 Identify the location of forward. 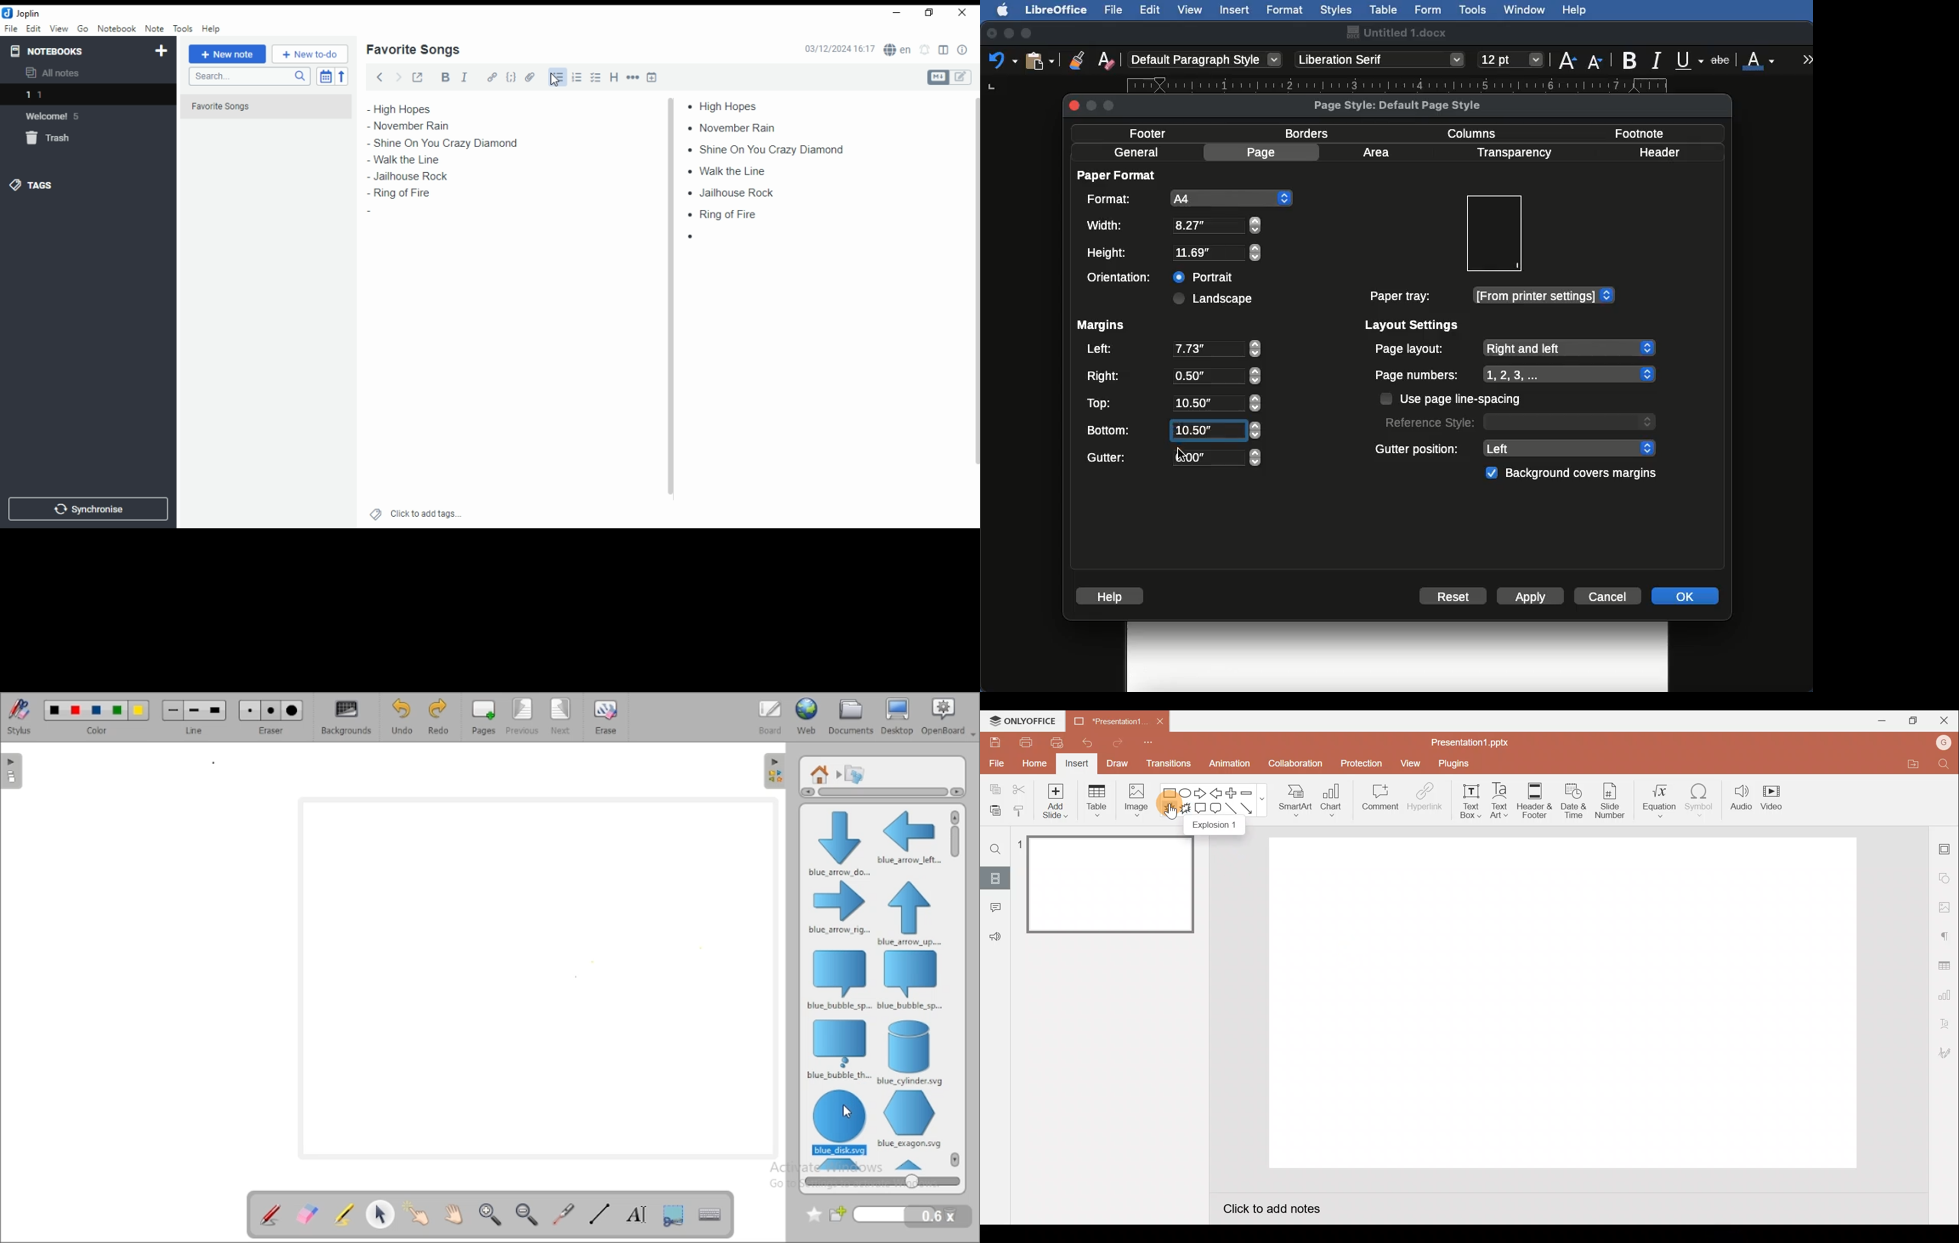
(398, 76).